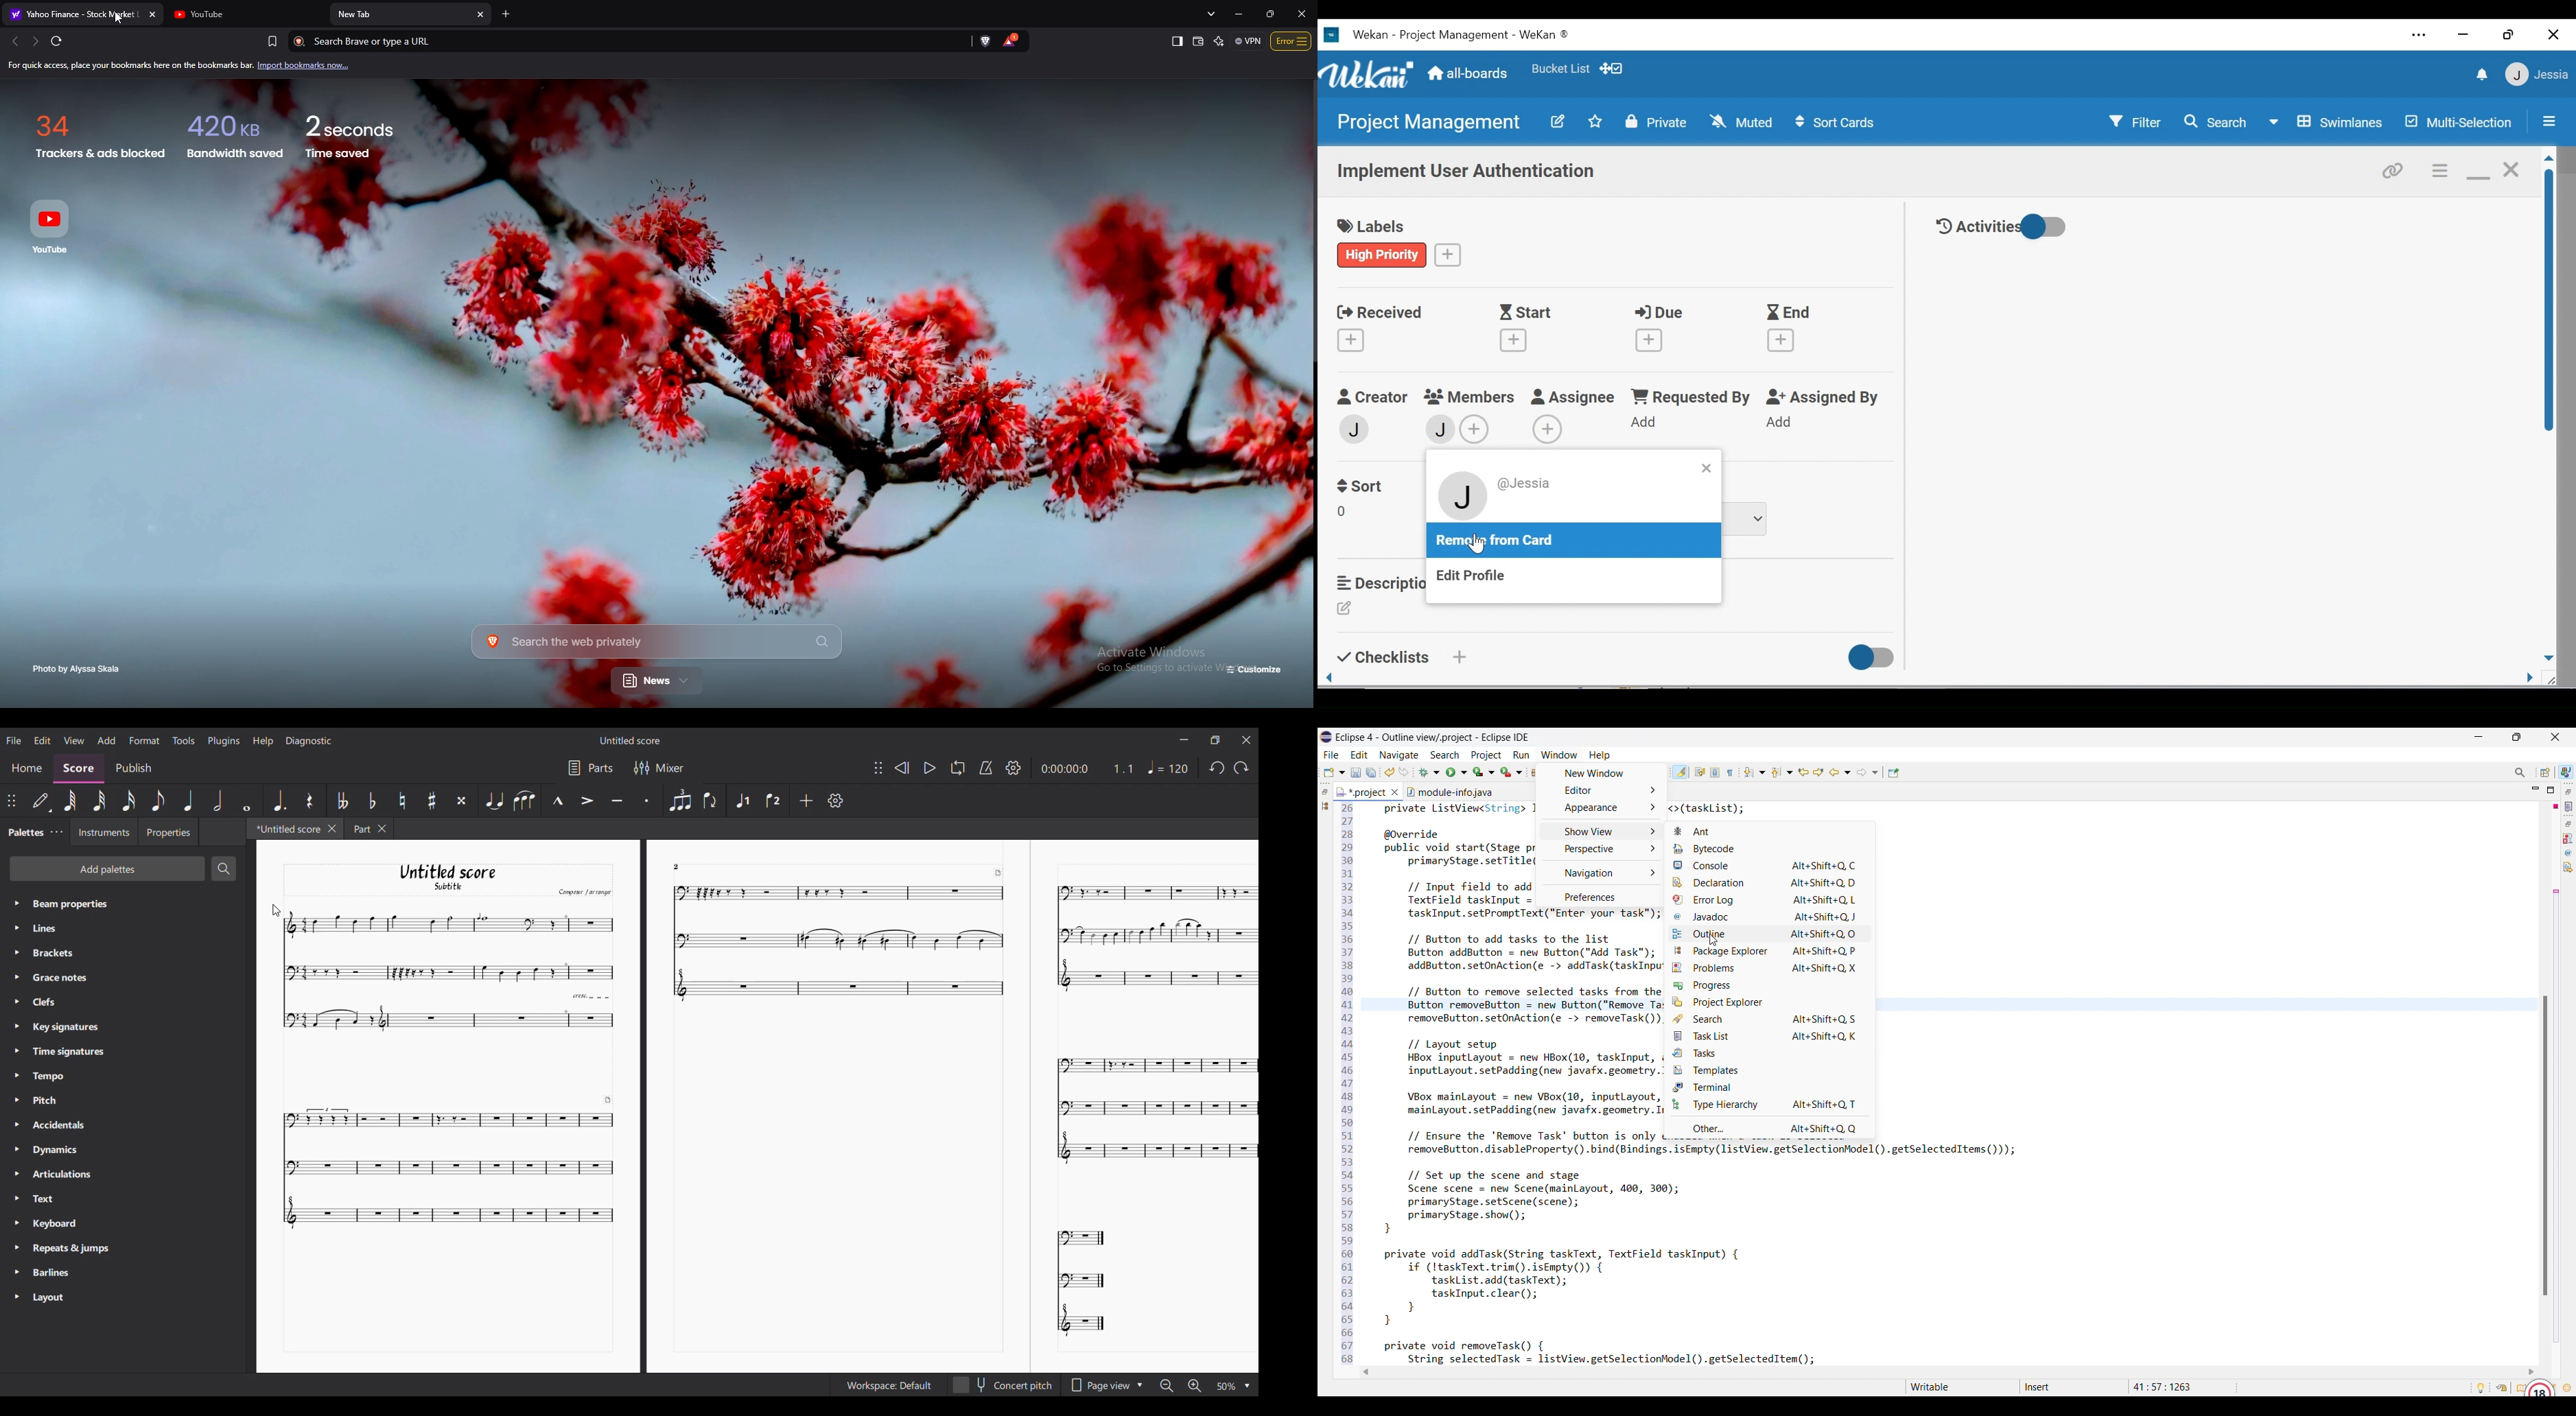  I want to click on 8th note, so click(158, 800).